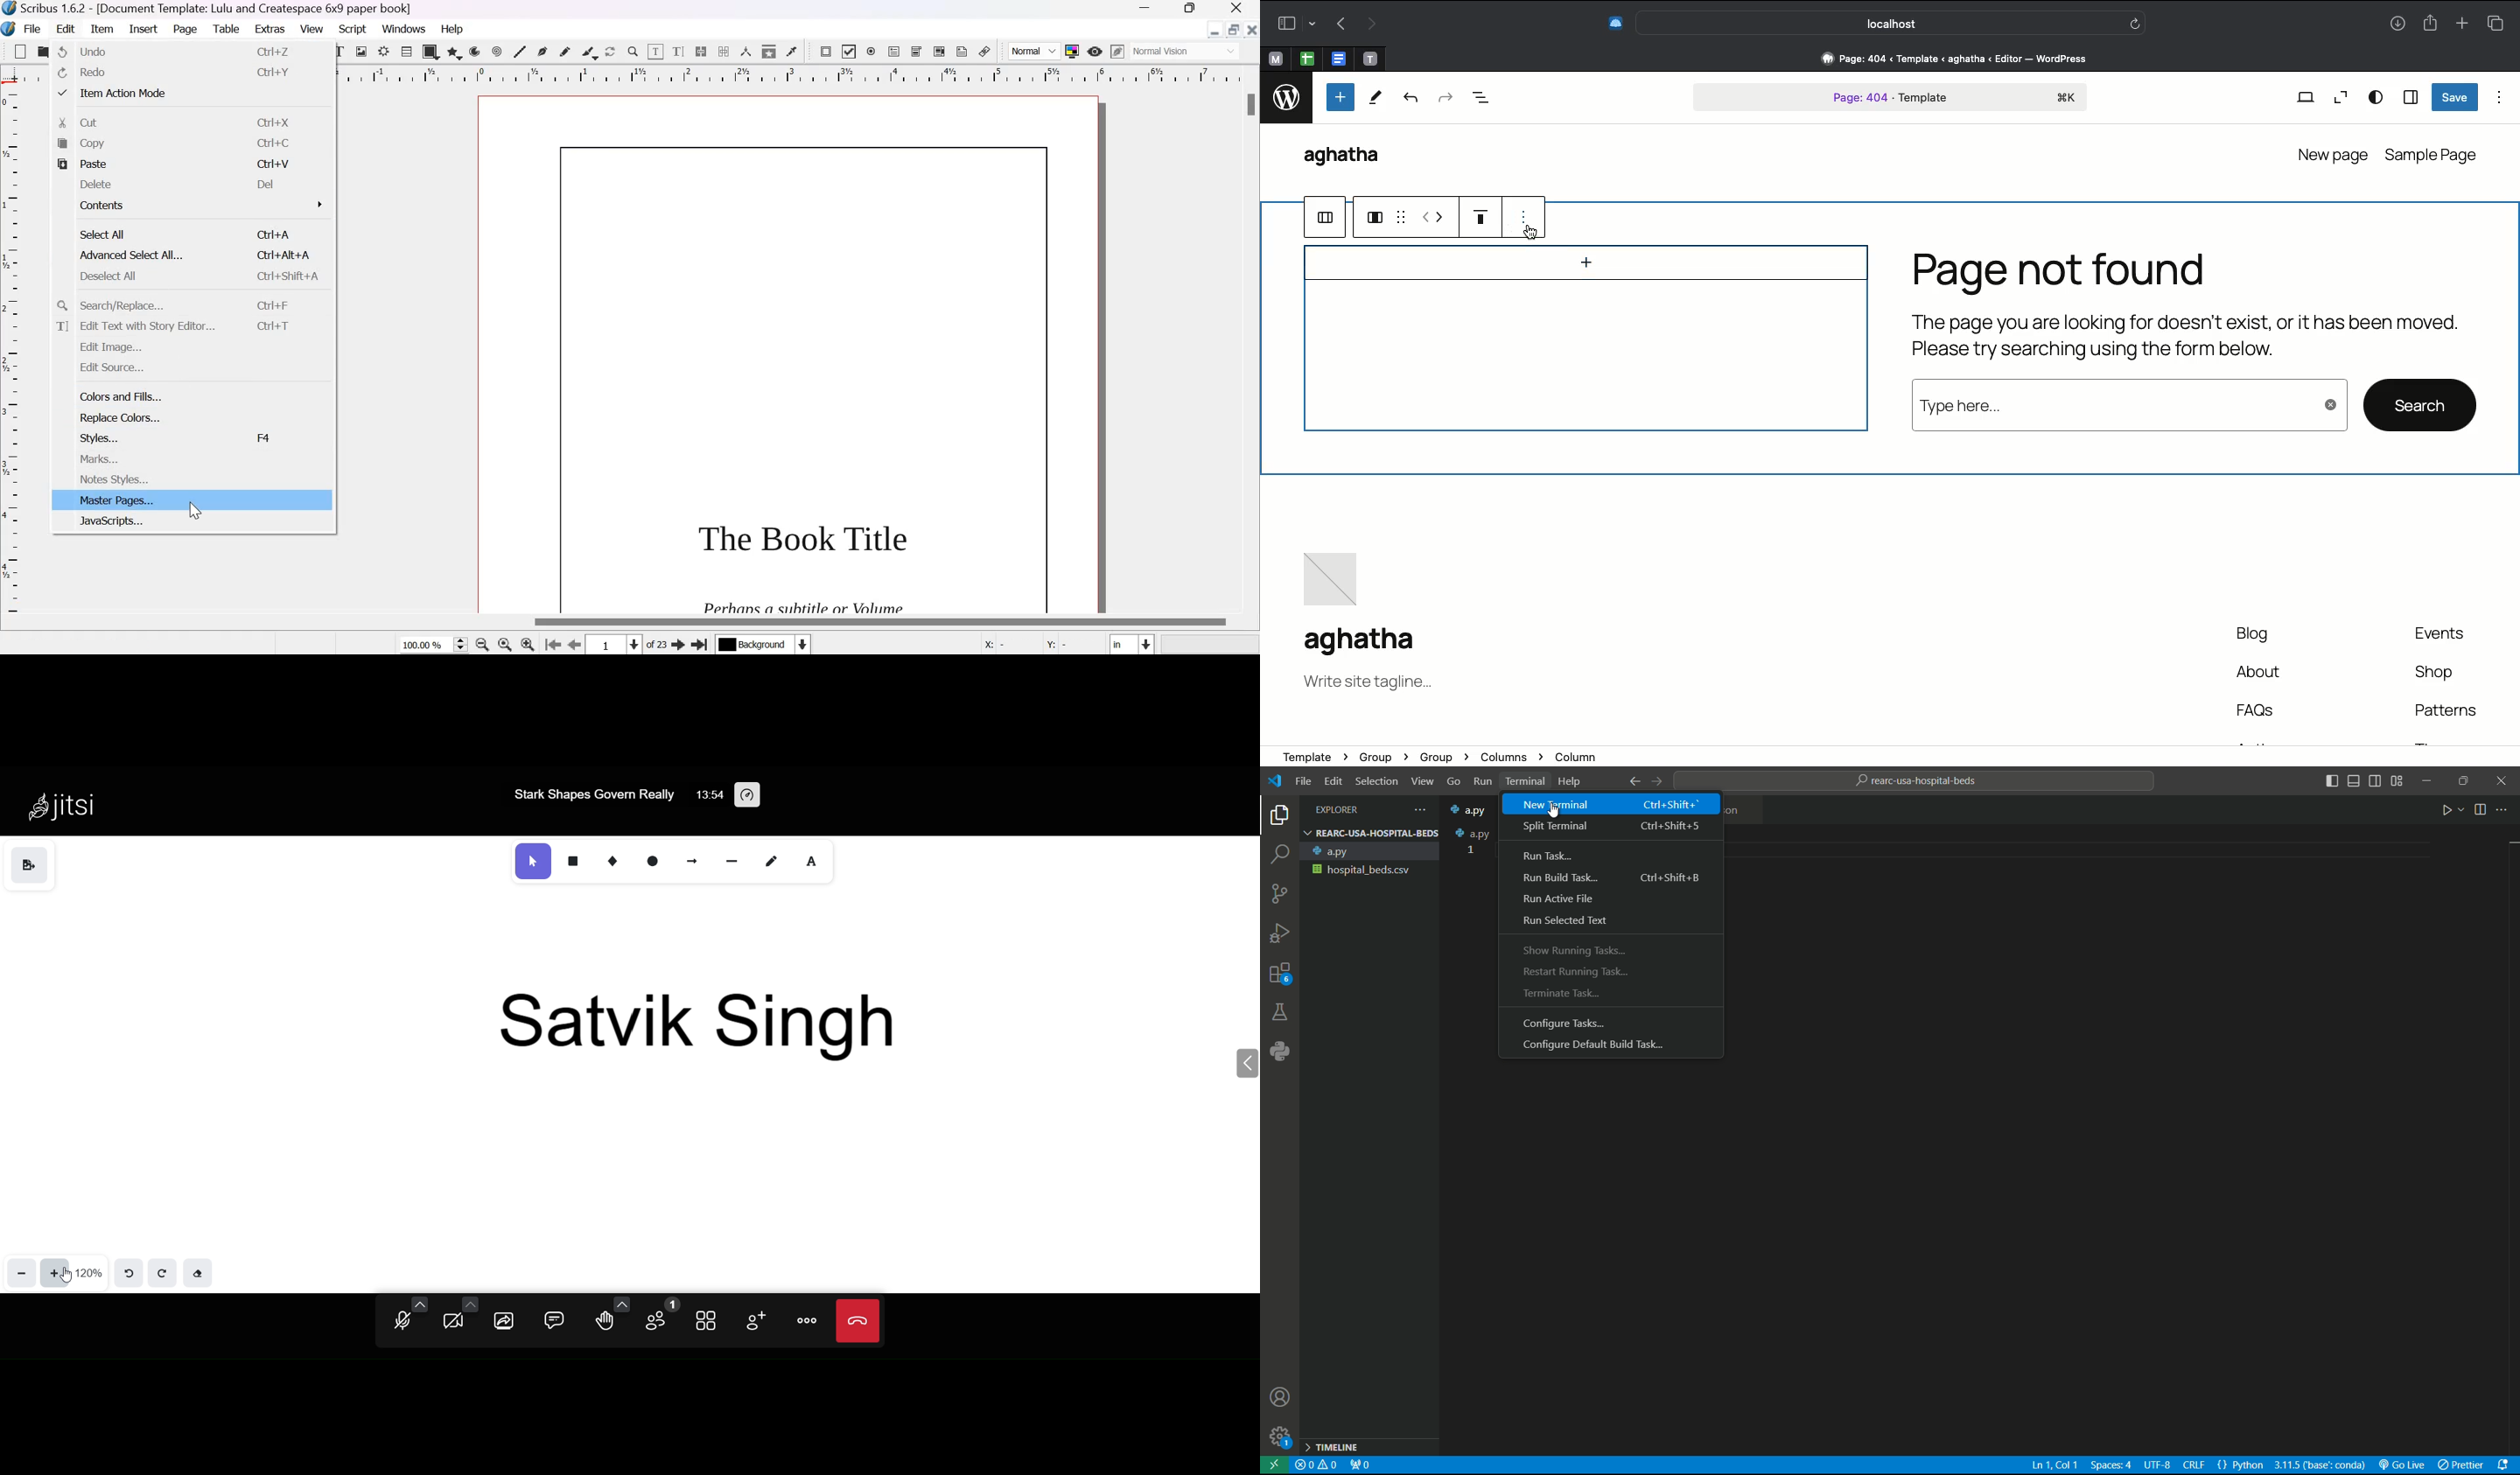 The height and width of the screenshot is (1484, 2520). What do you see at coordinates (1369, 1448) in the screenshot?
I see `timeline` at bounding box center [1369, 1448].